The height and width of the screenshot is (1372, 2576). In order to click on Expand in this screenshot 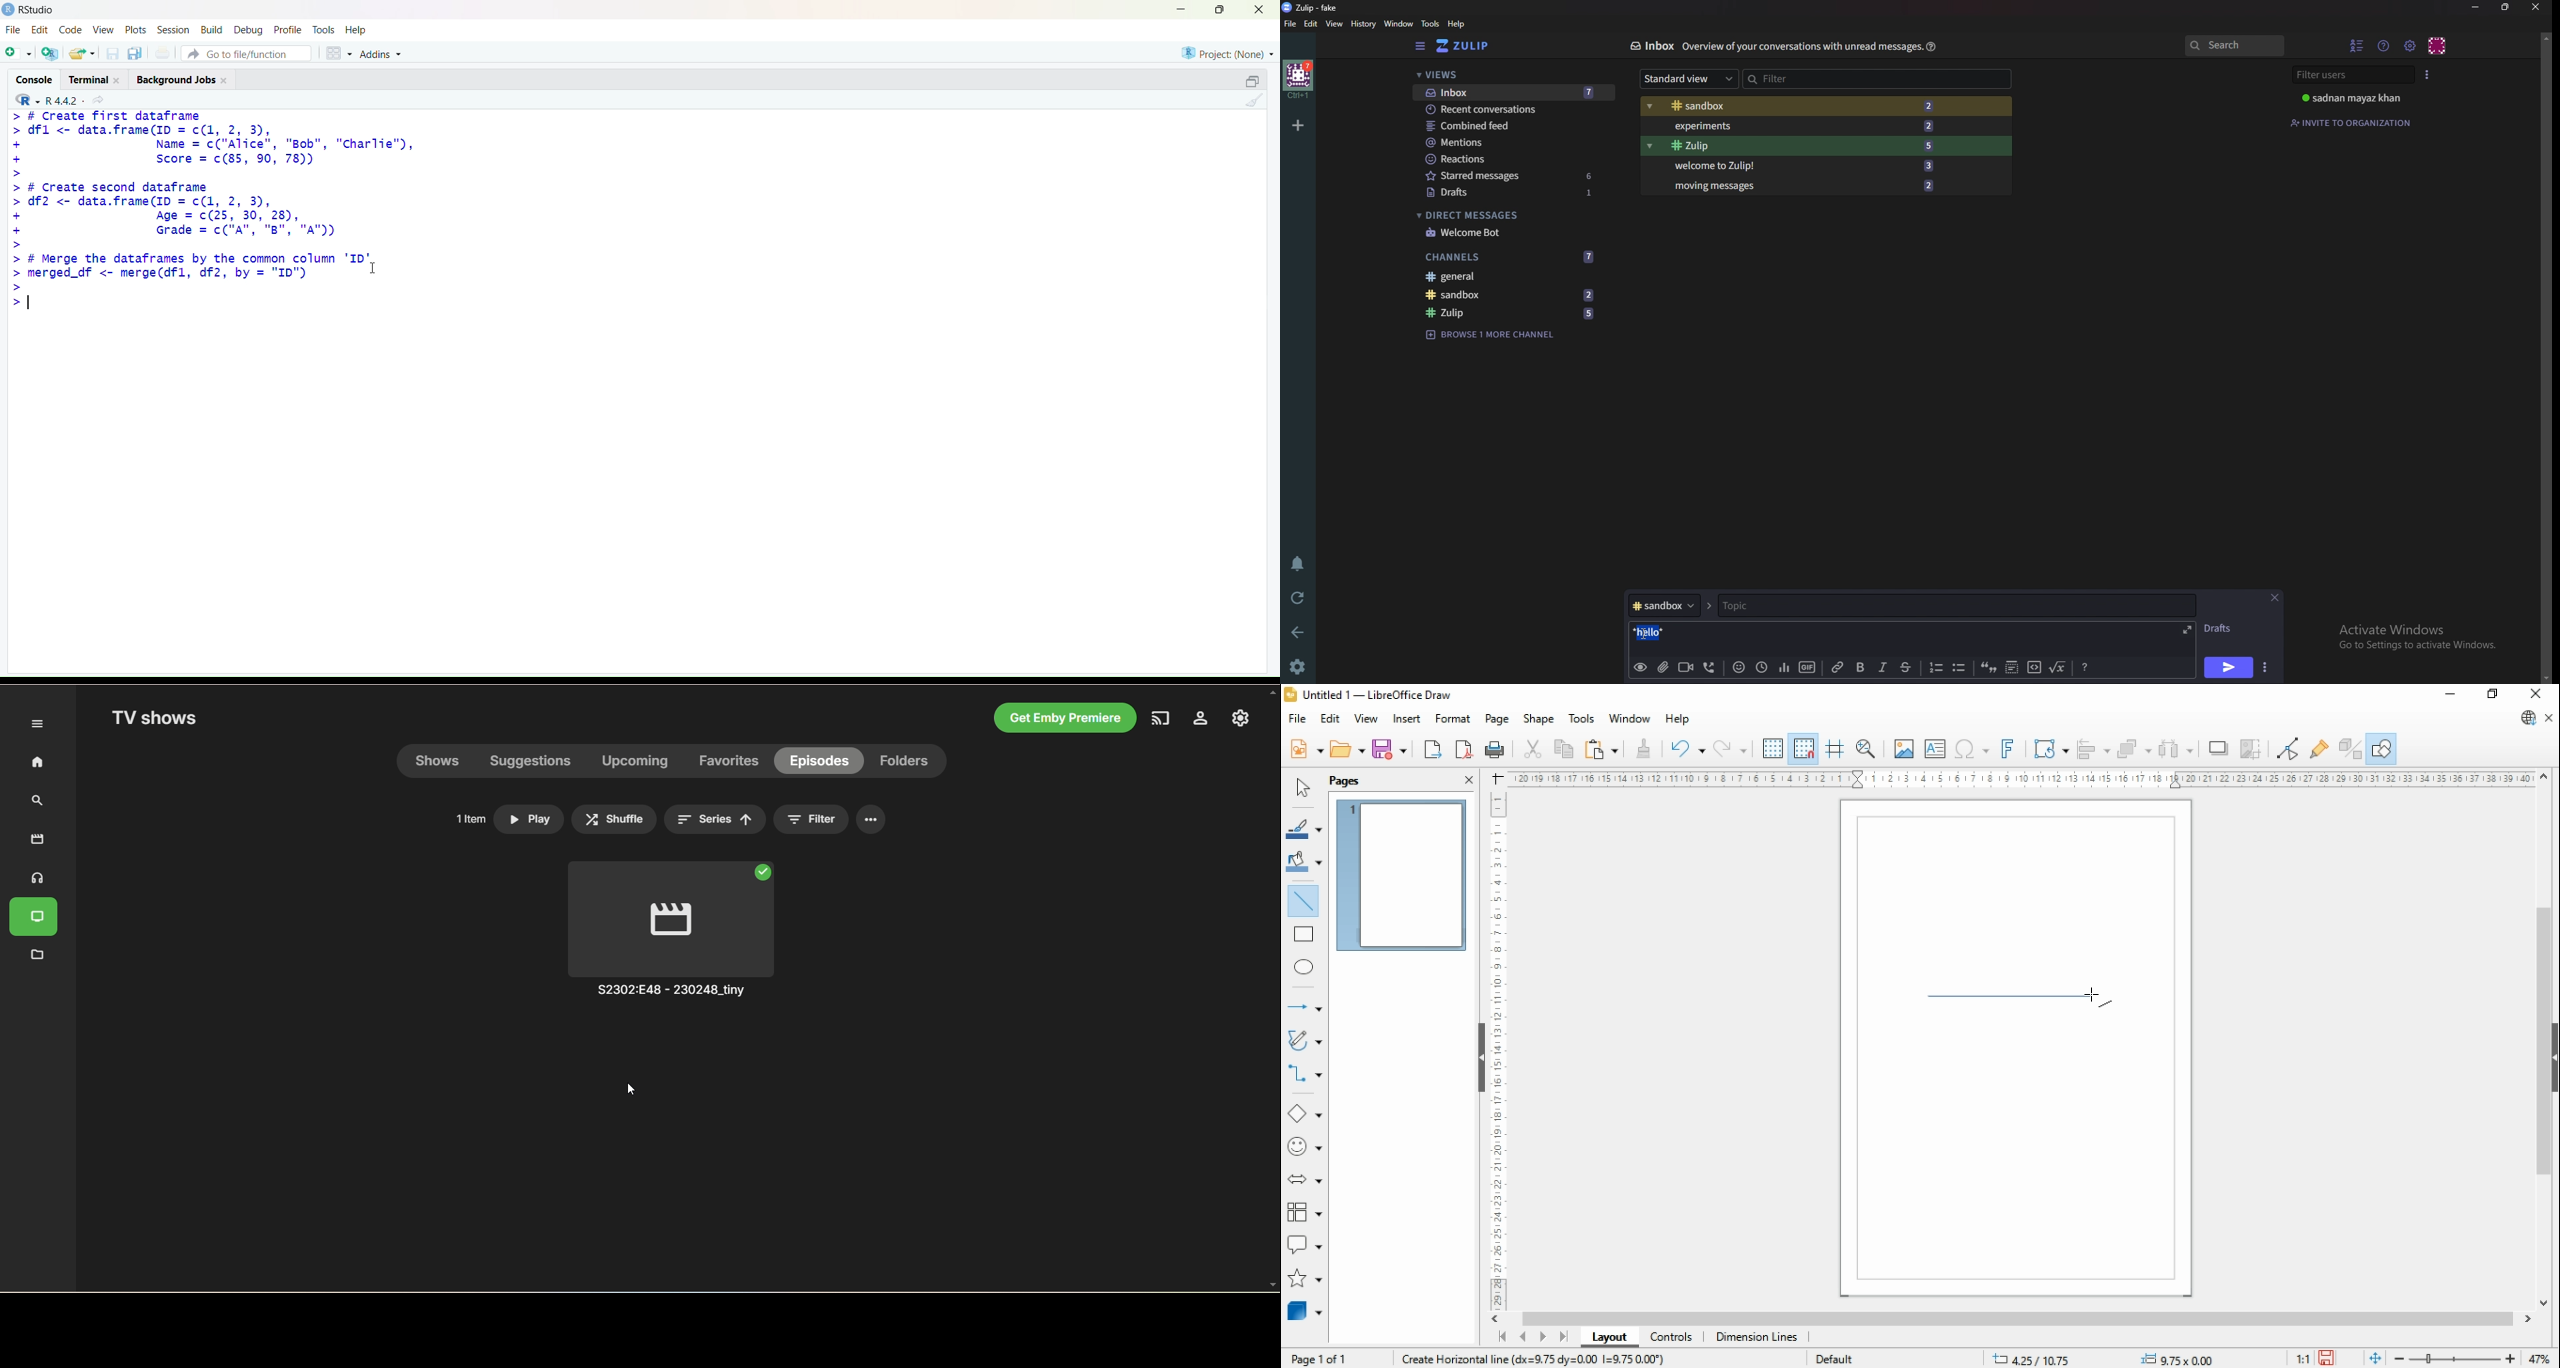, I will do `click(2190, 628)`.